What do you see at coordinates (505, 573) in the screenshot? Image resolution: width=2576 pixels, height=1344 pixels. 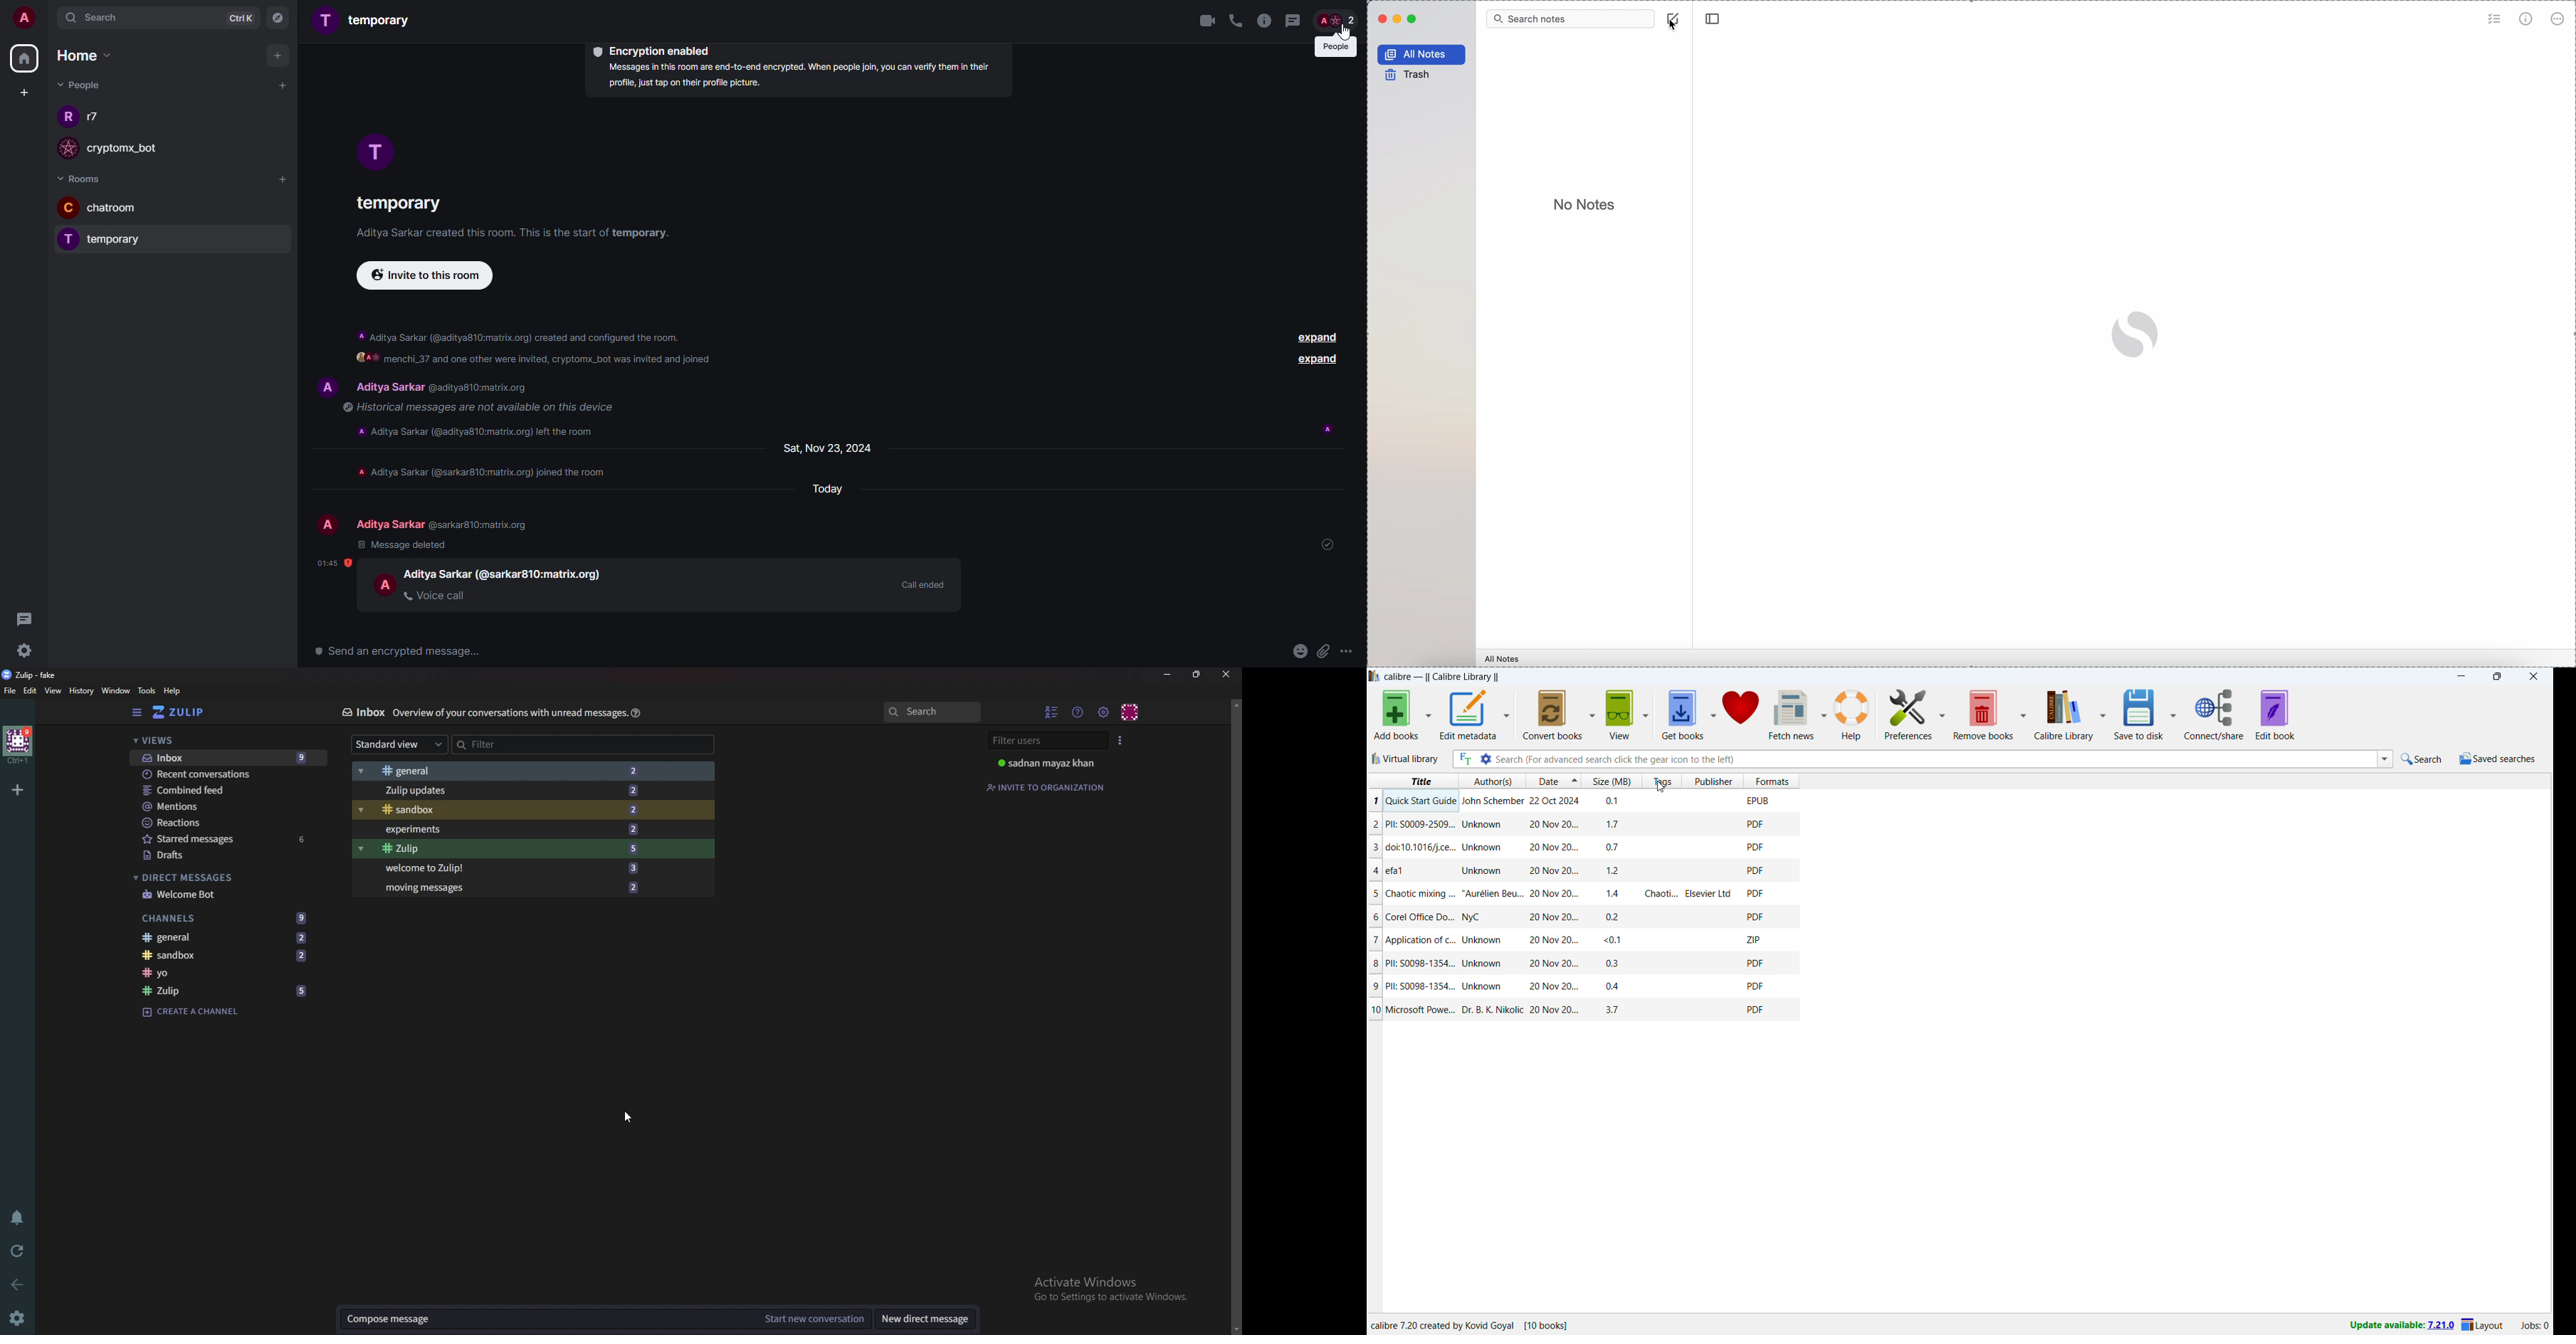 I see `people` at bounding box center [505, 573].